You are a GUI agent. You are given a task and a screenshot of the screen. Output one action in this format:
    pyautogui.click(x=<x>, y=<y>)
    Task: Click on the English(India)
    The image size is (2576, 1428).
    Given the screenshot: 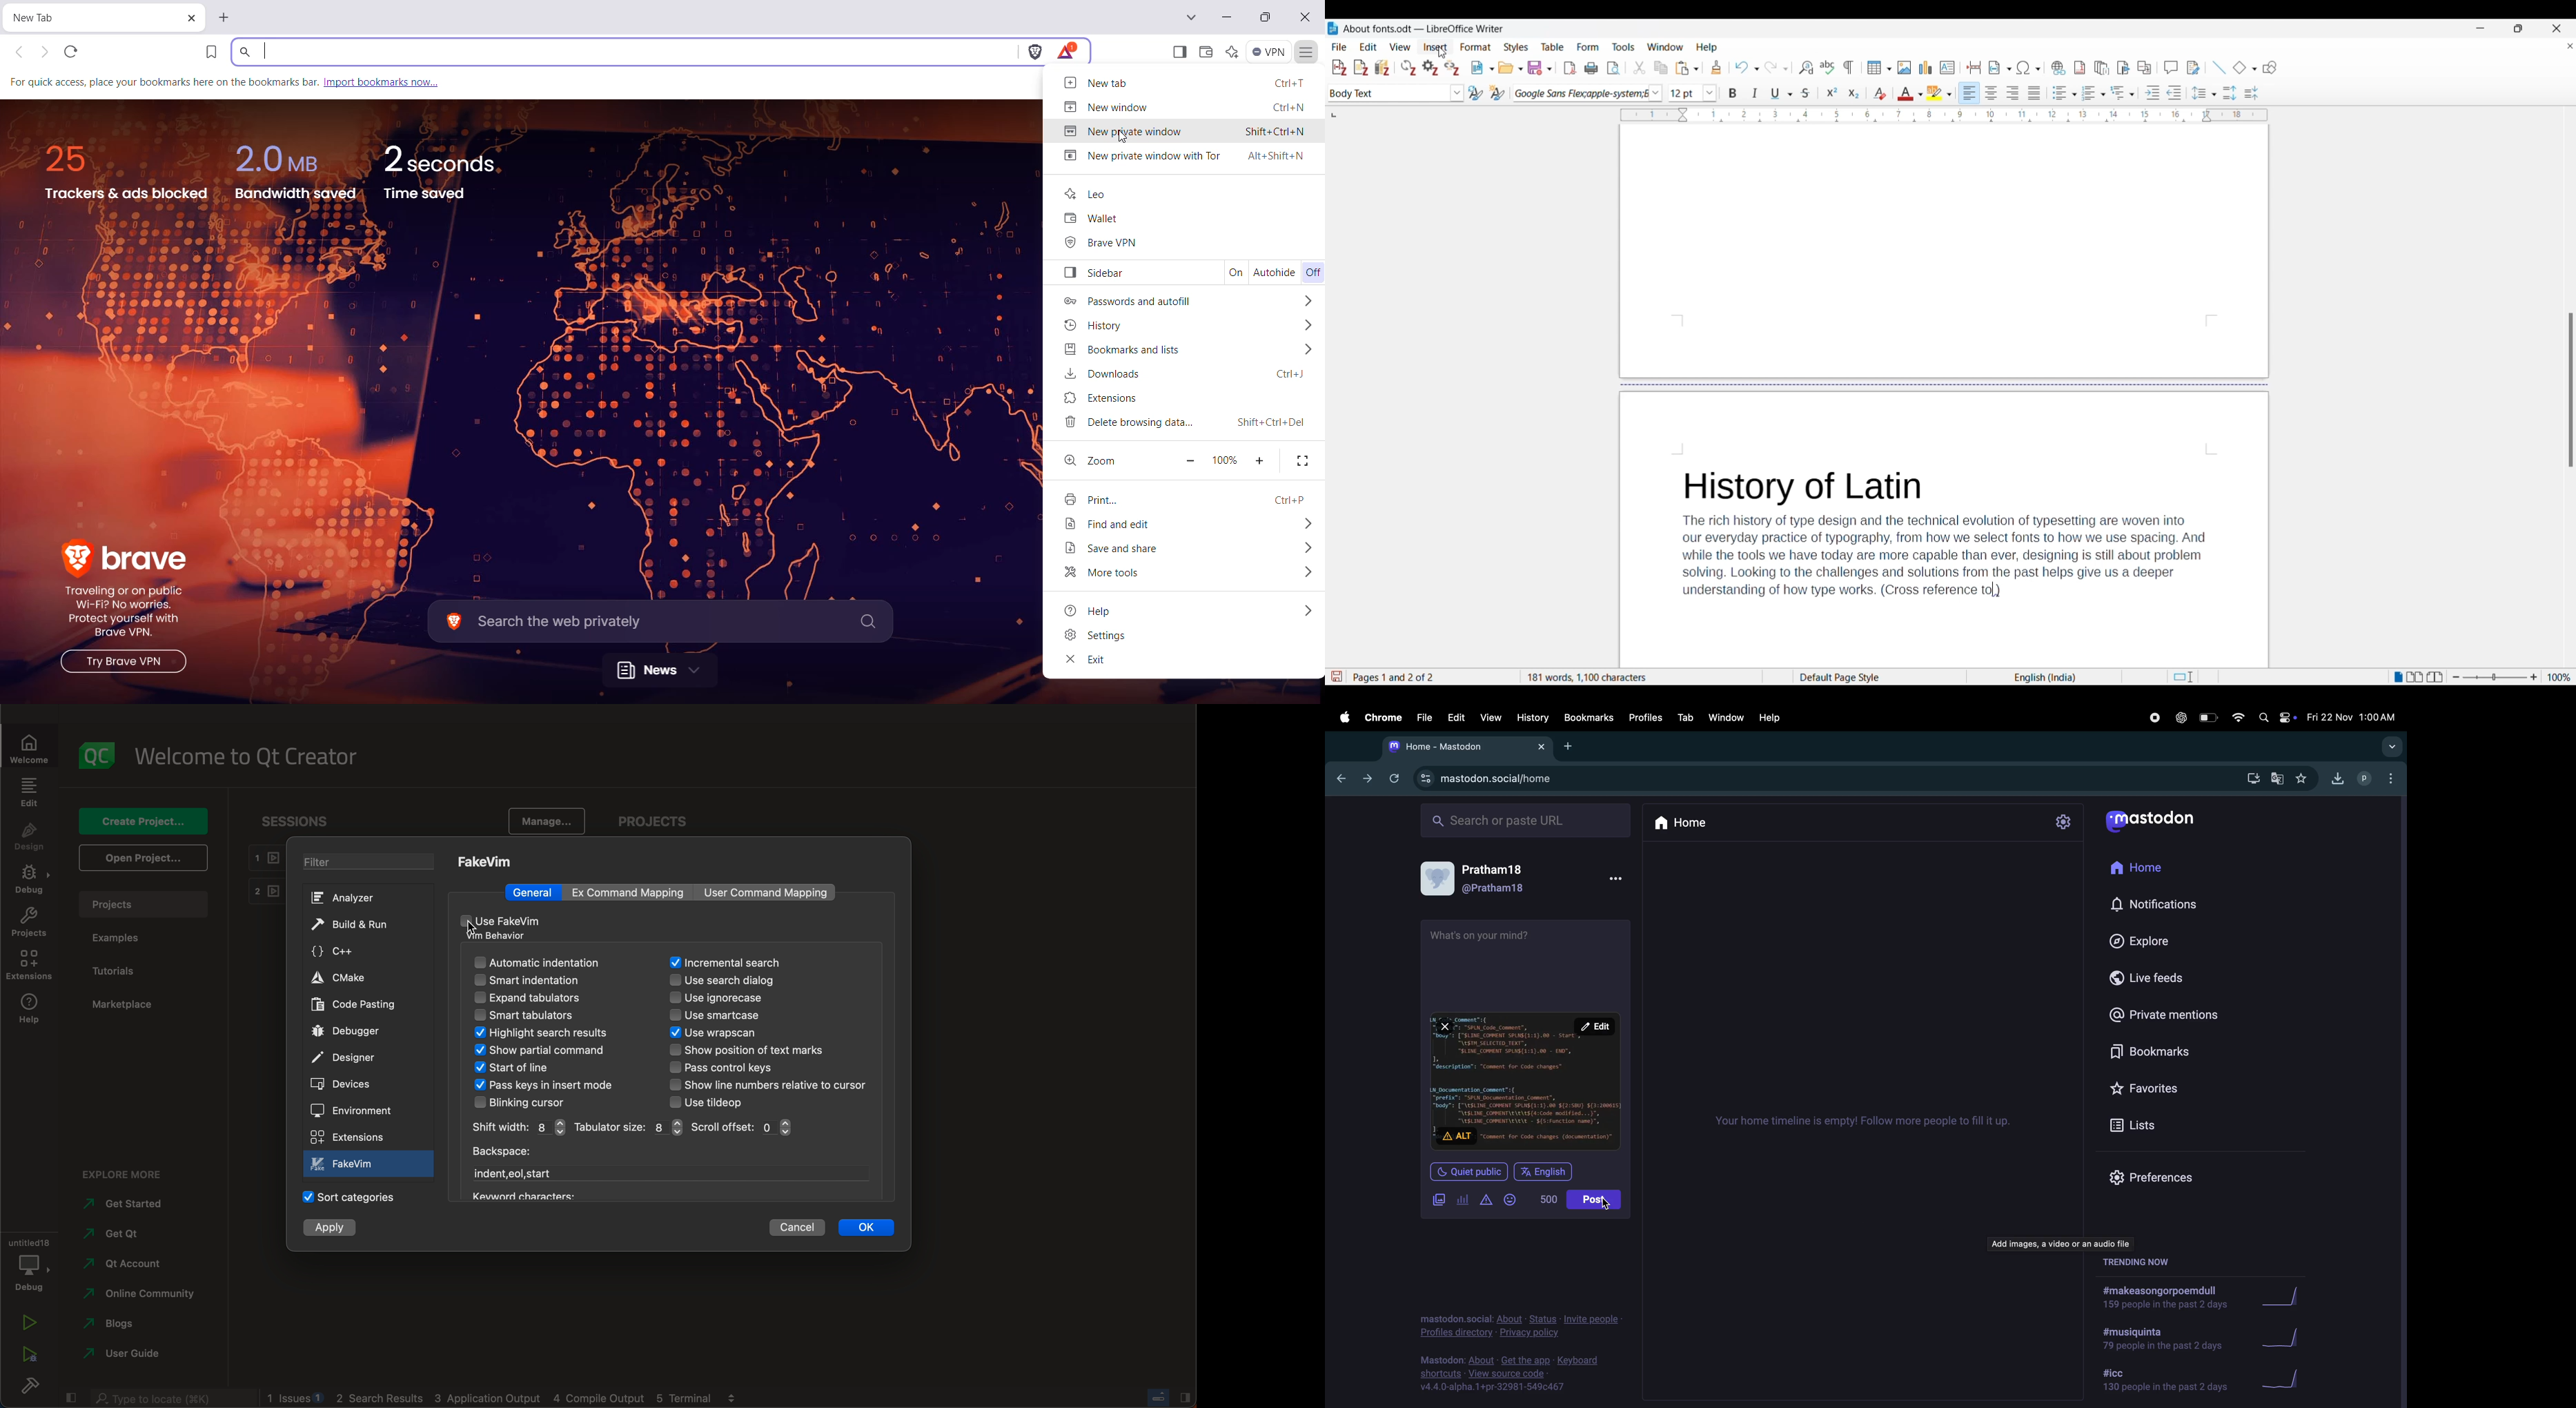 What is the action you would take?
    pyautogui.click(x=2034, y=677)
    